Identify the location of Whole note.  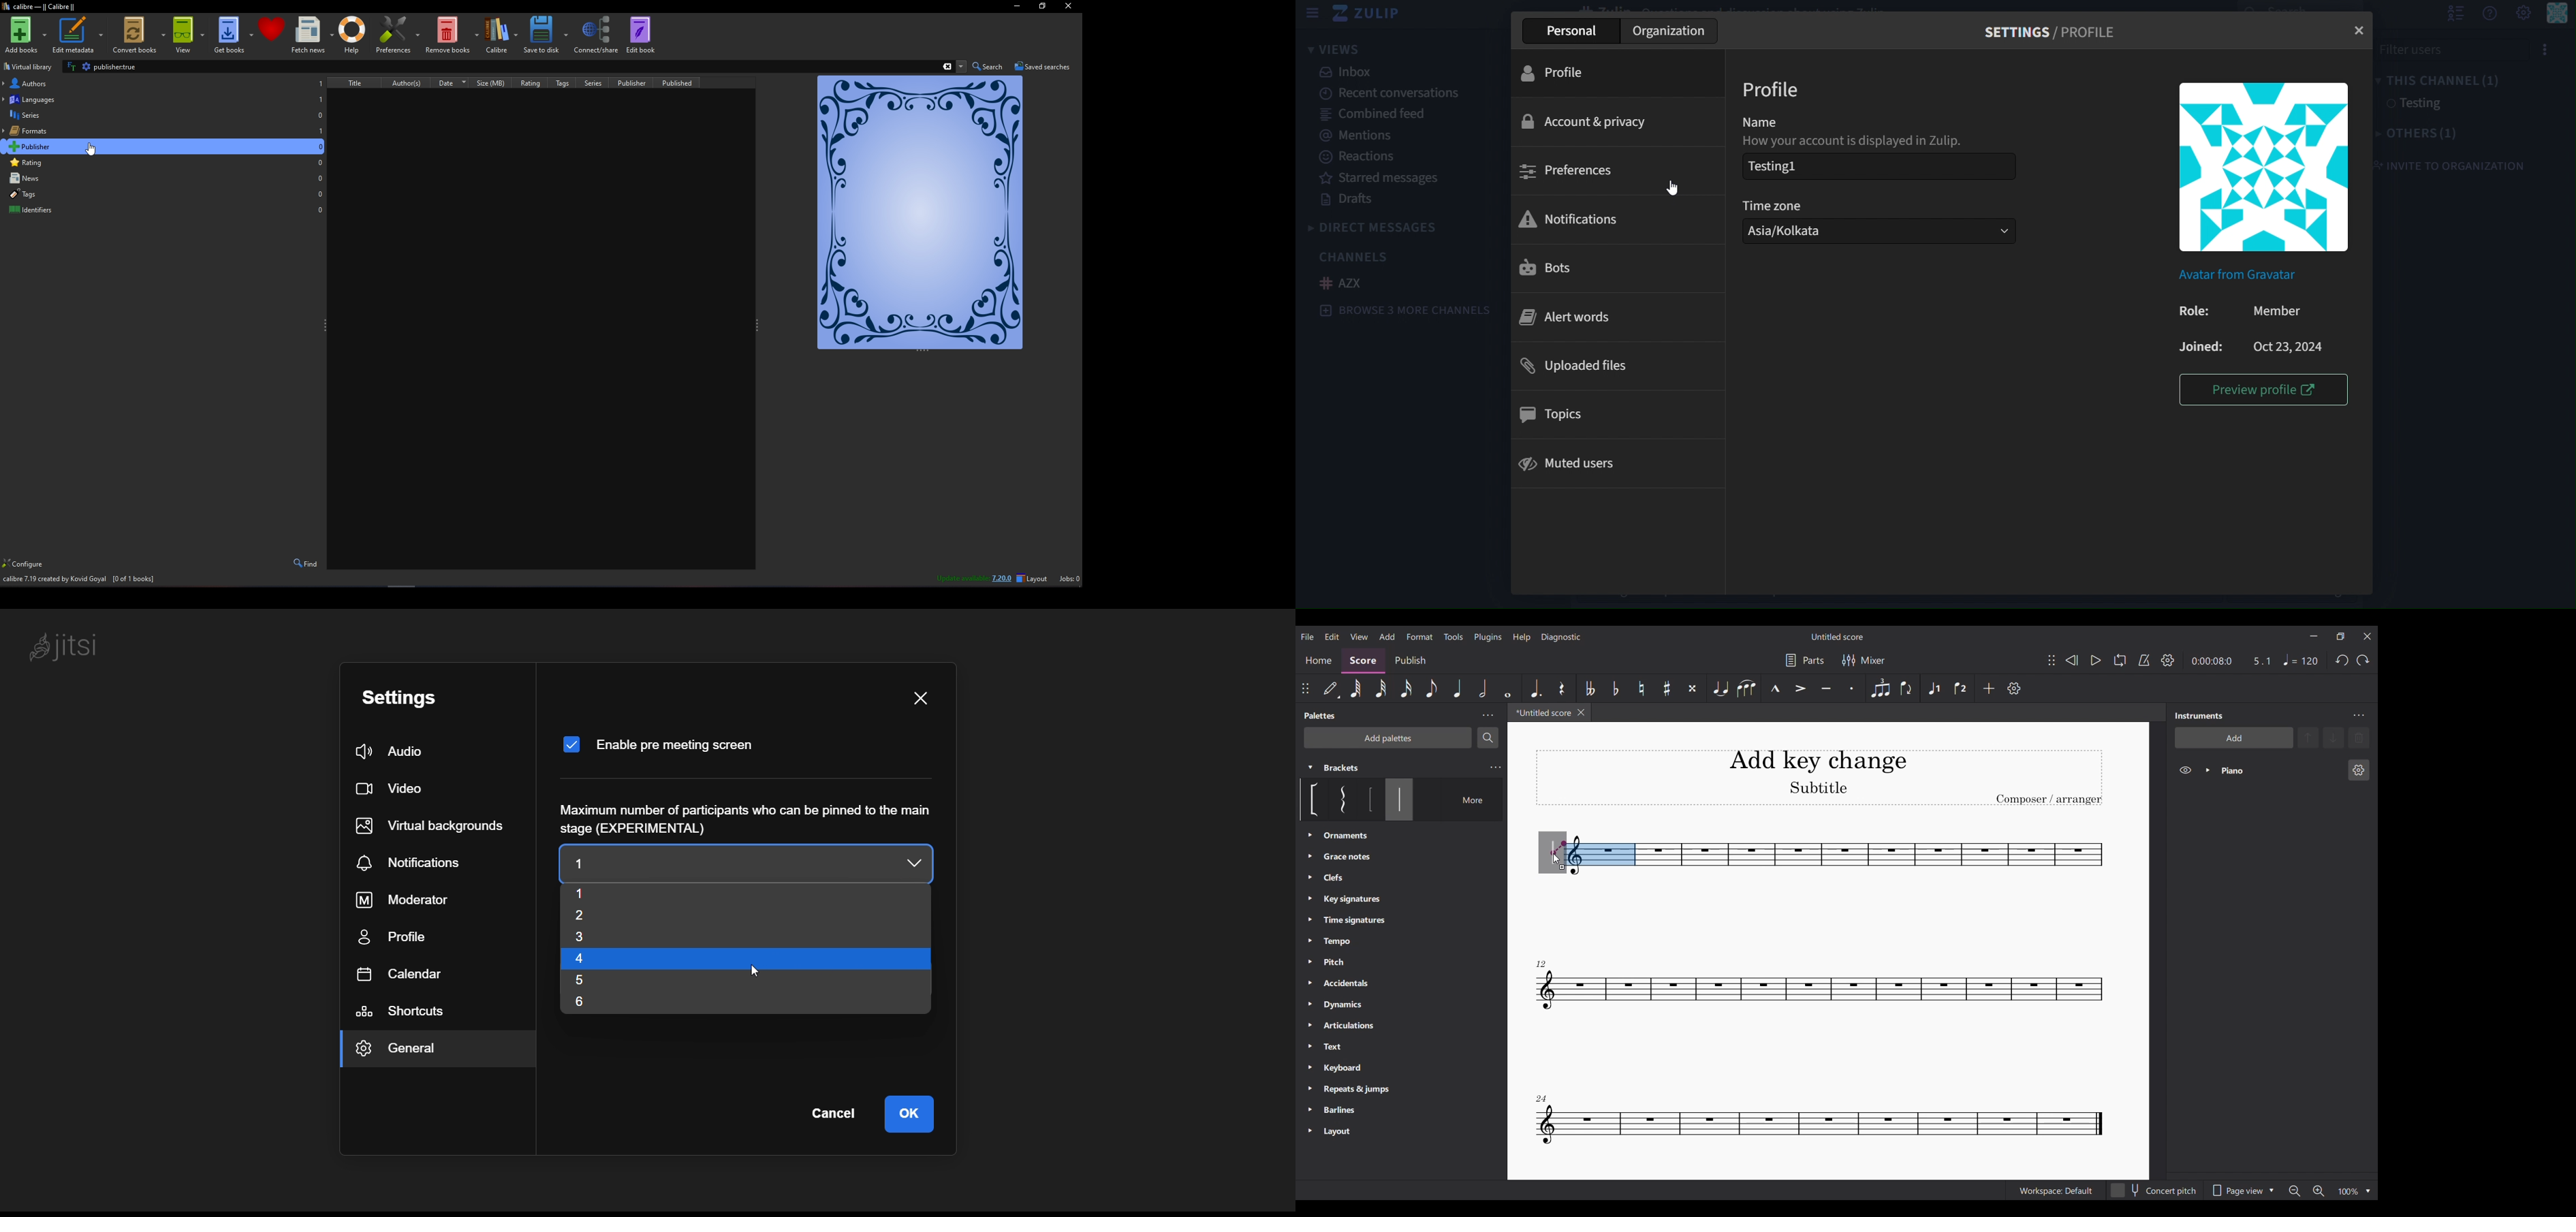
(1507, 689).